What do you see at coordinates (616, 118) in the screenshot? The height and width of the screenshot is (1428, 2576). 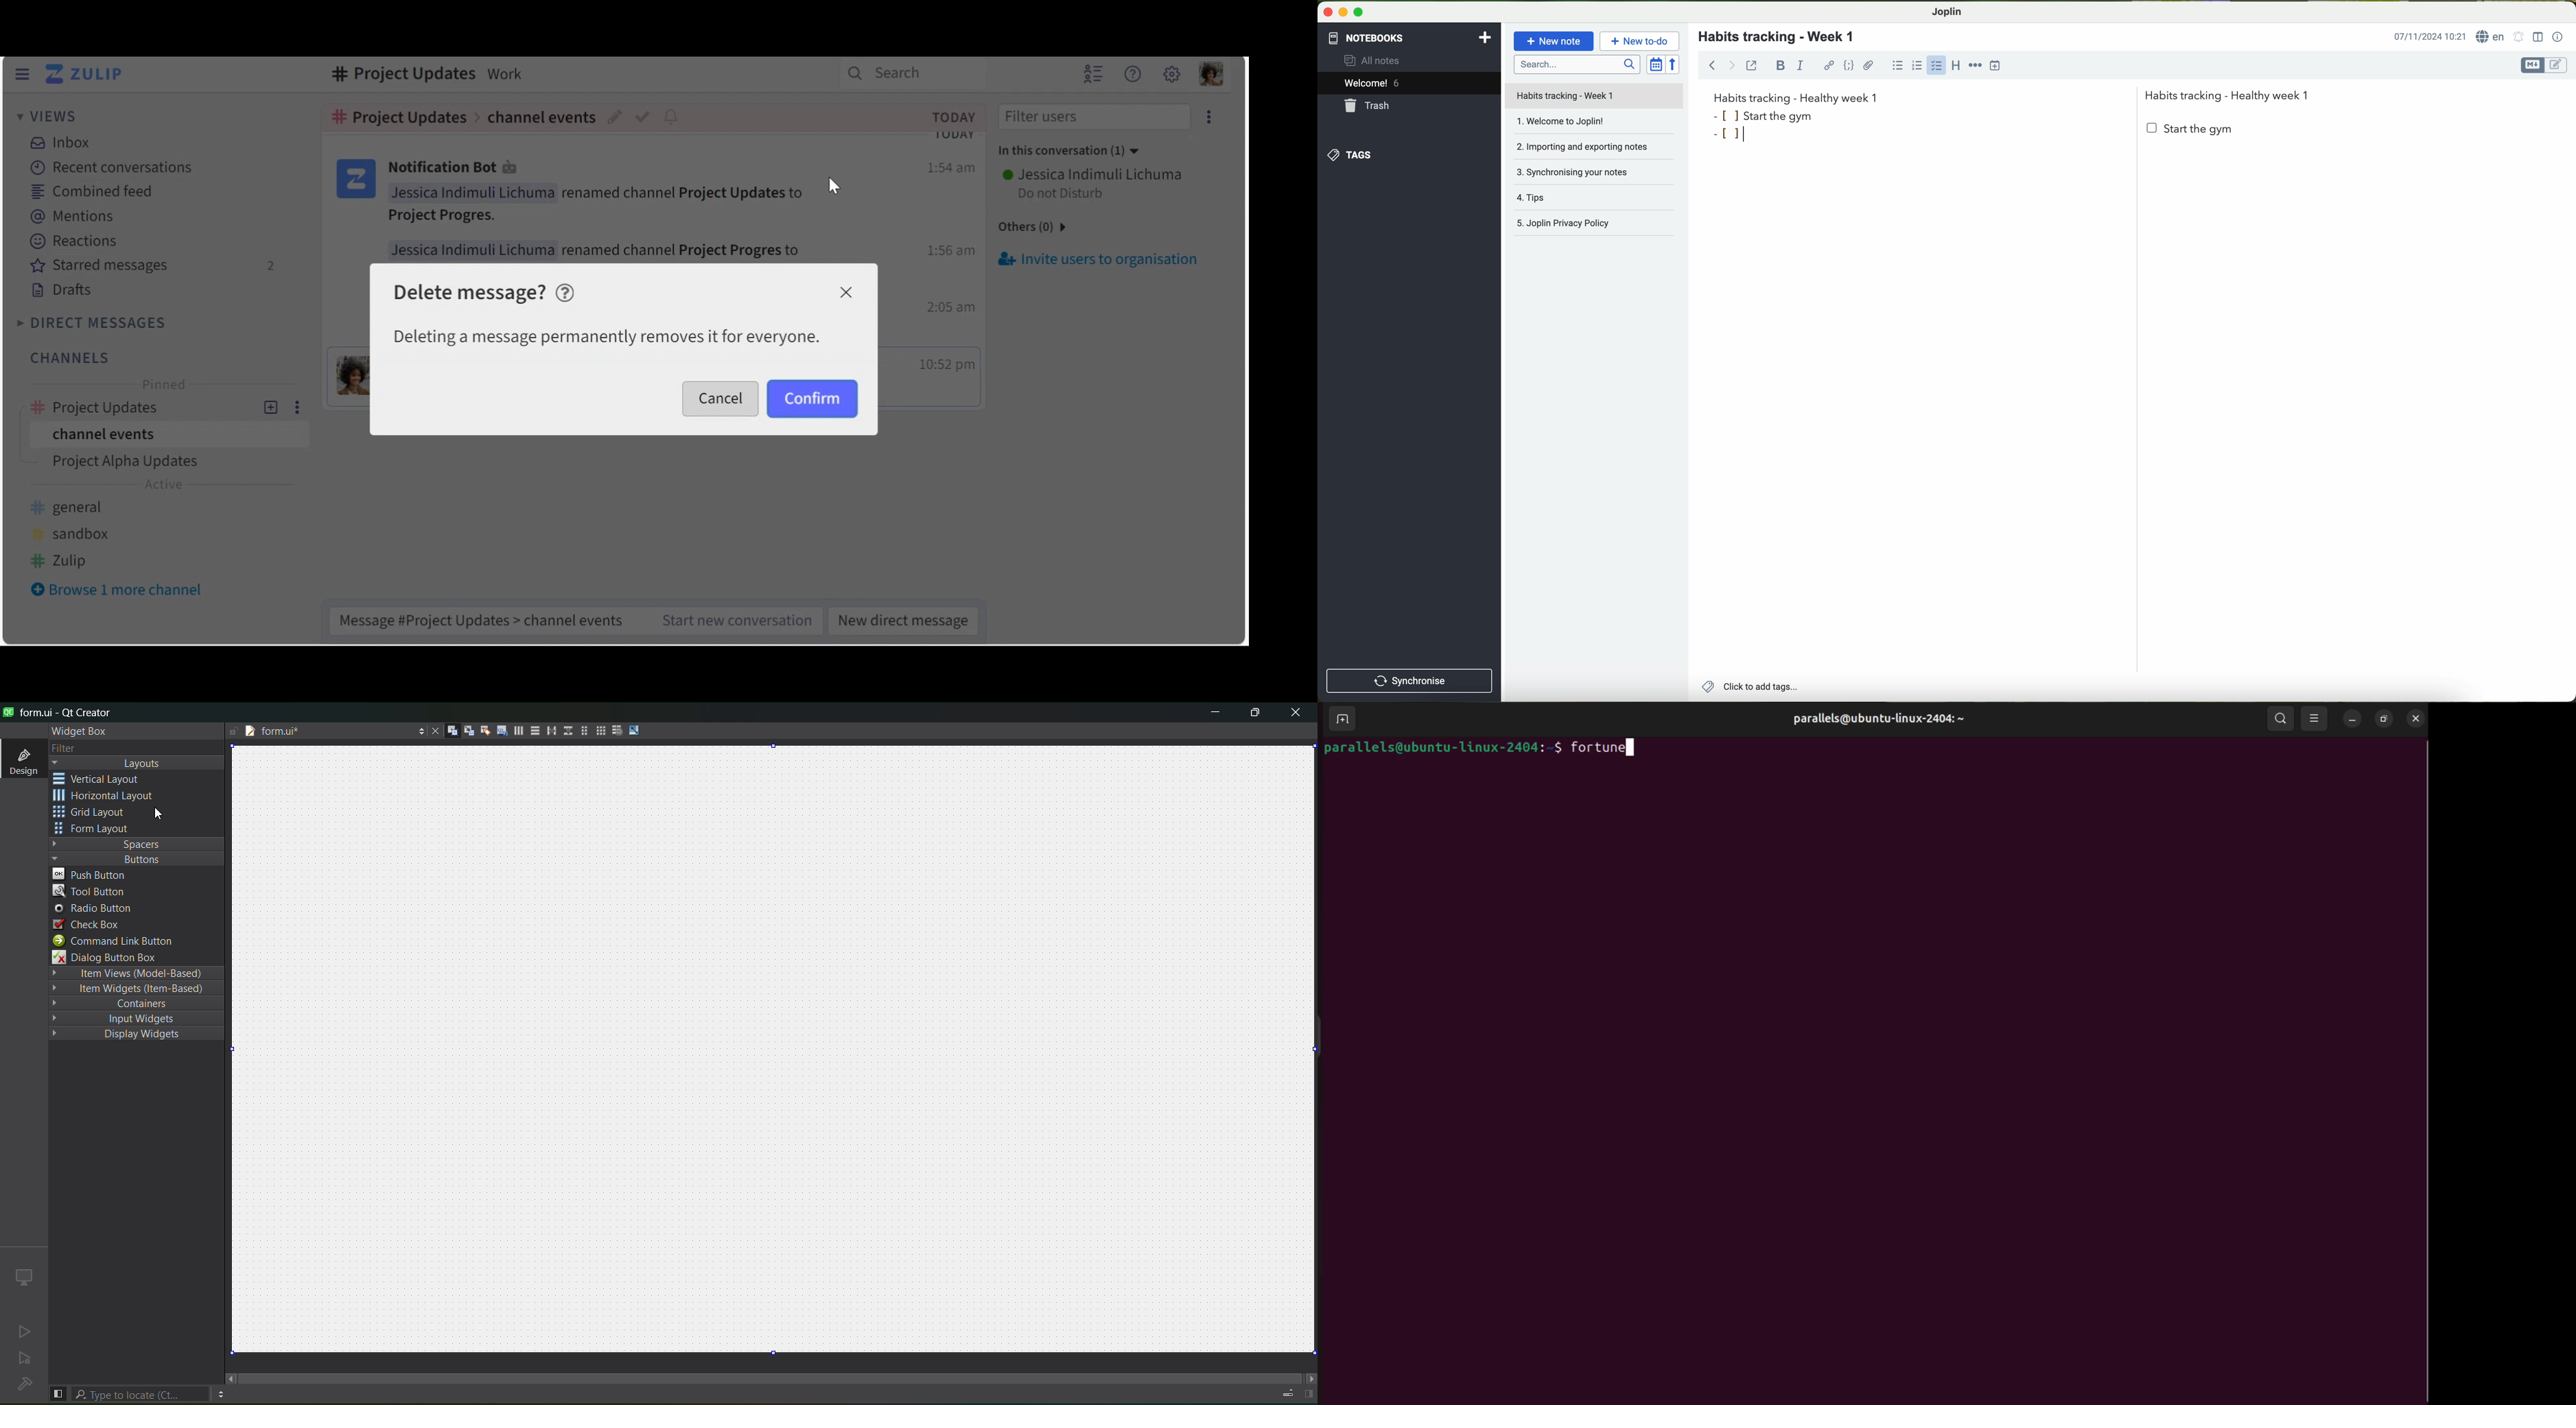 I see `Edit topic` at bounding box center [616, 118].